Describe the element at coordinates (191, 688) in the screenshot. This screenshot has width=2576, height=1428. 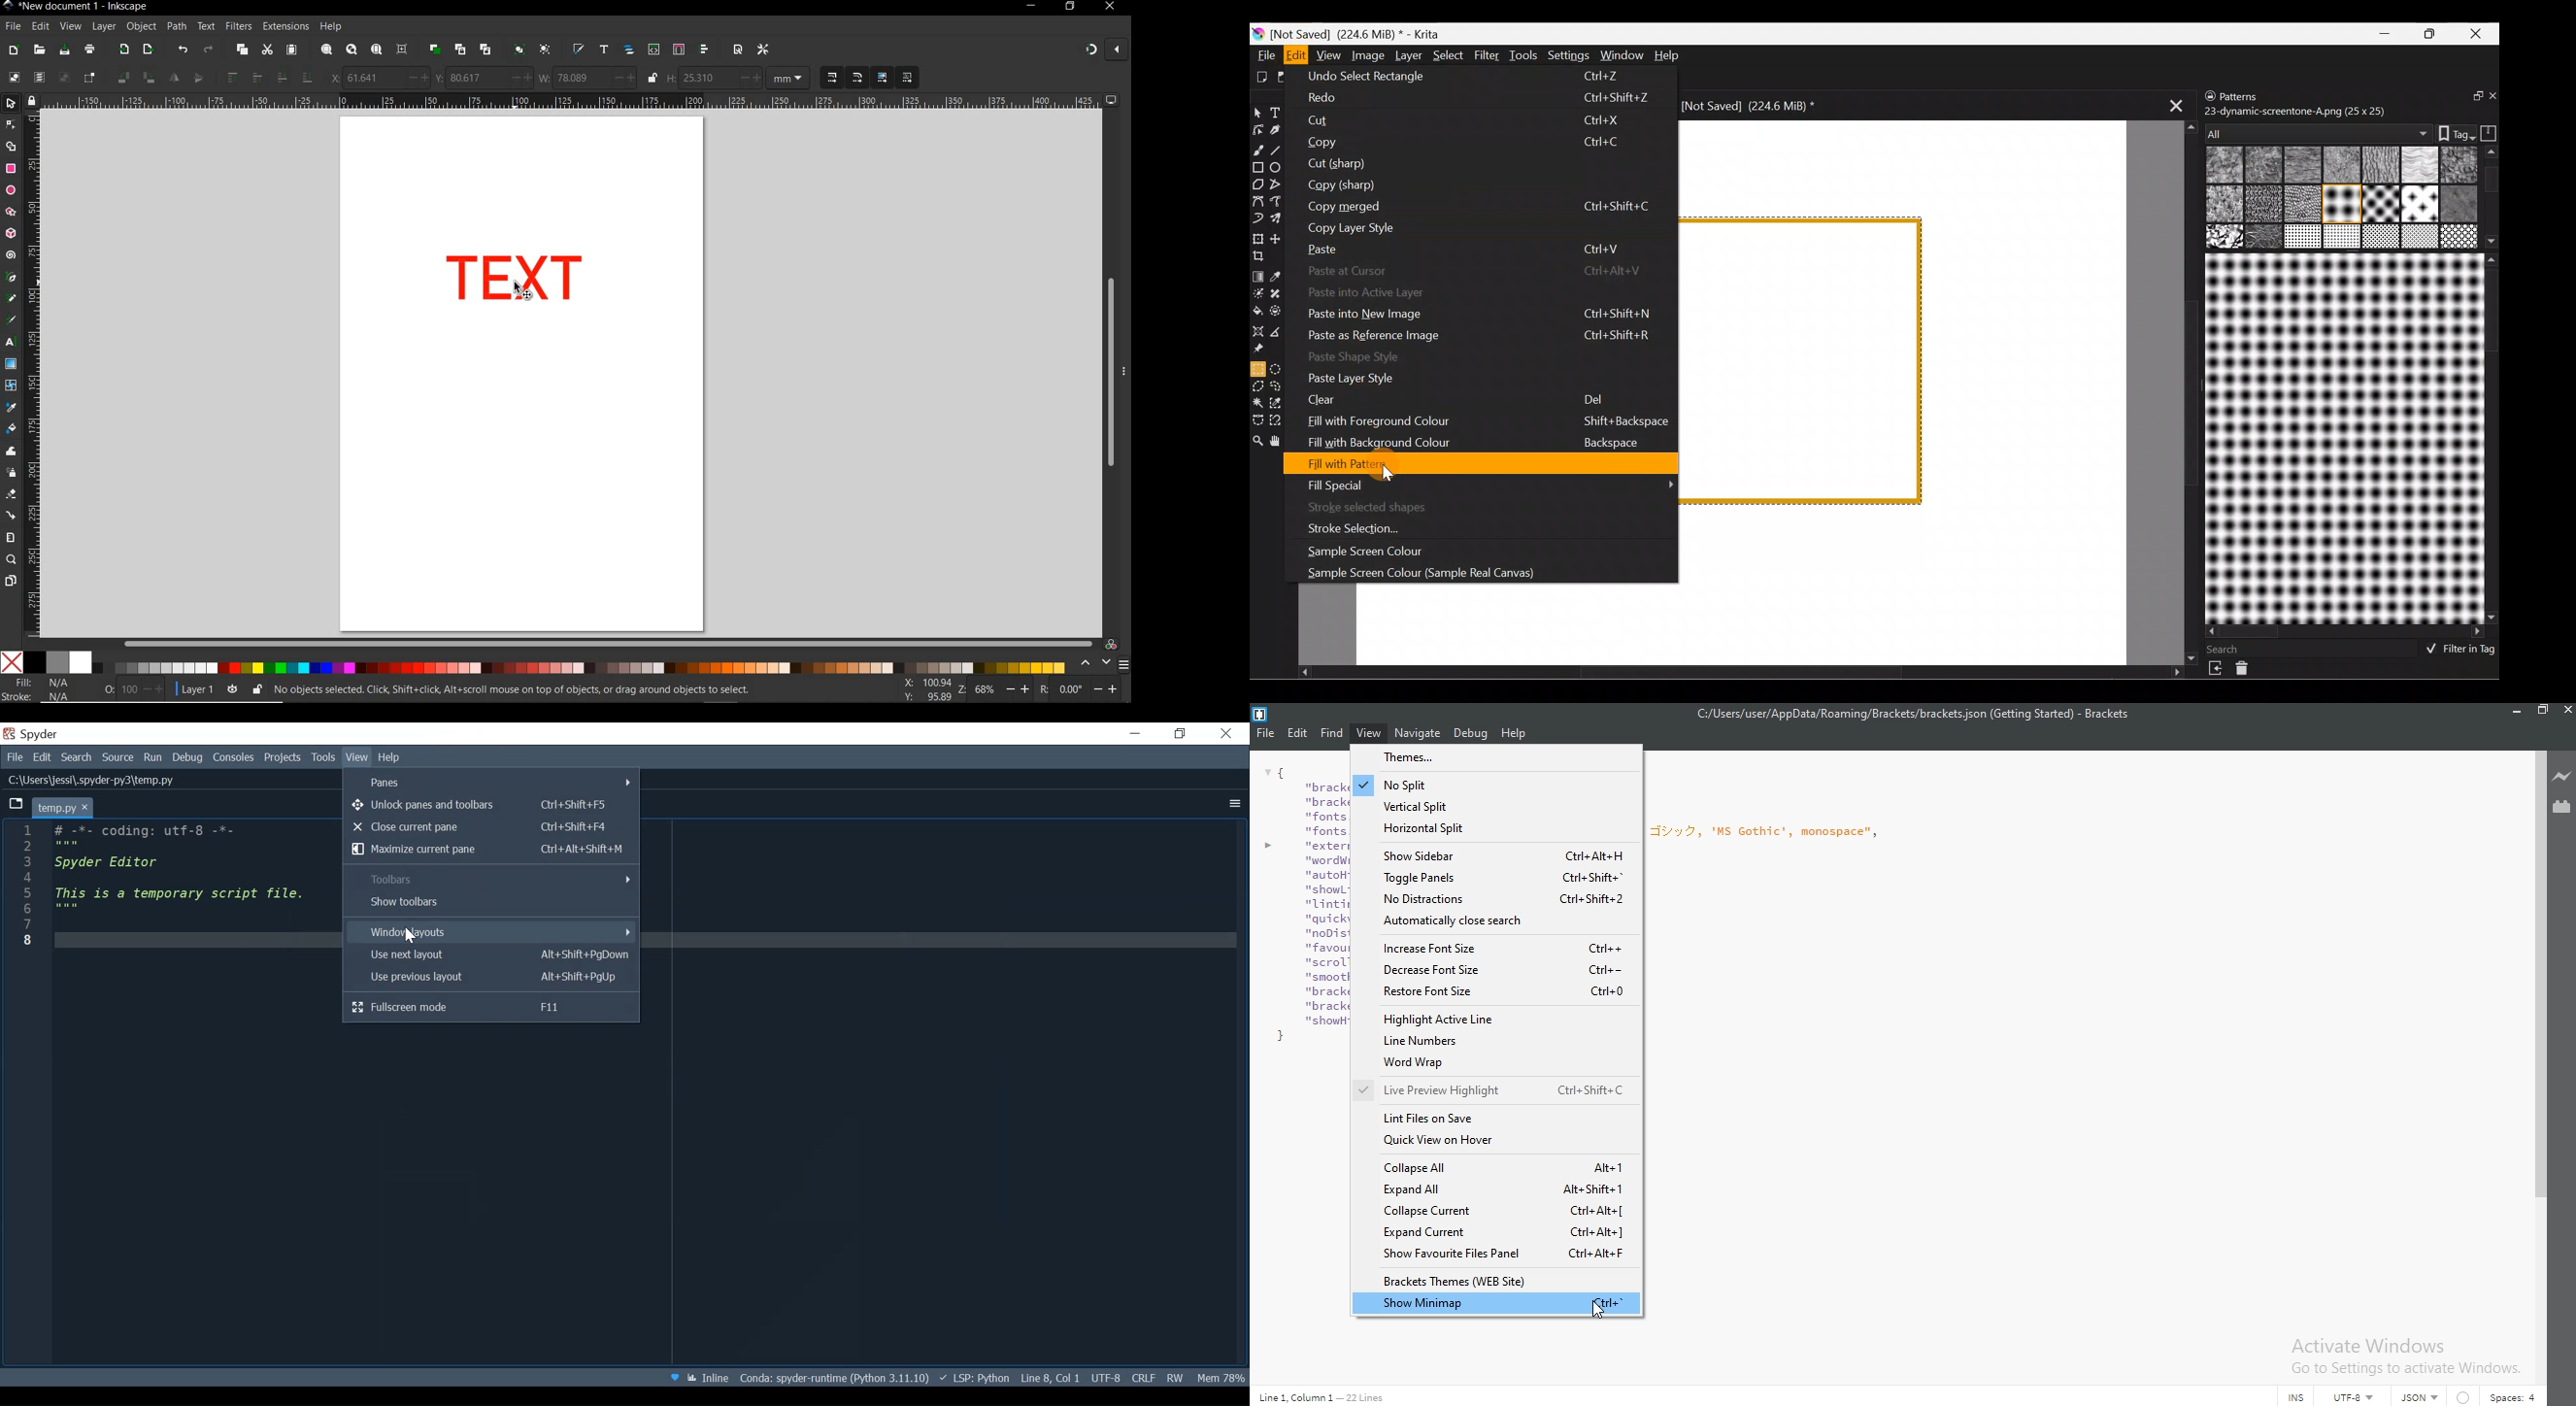
I see `current layer` at that location.